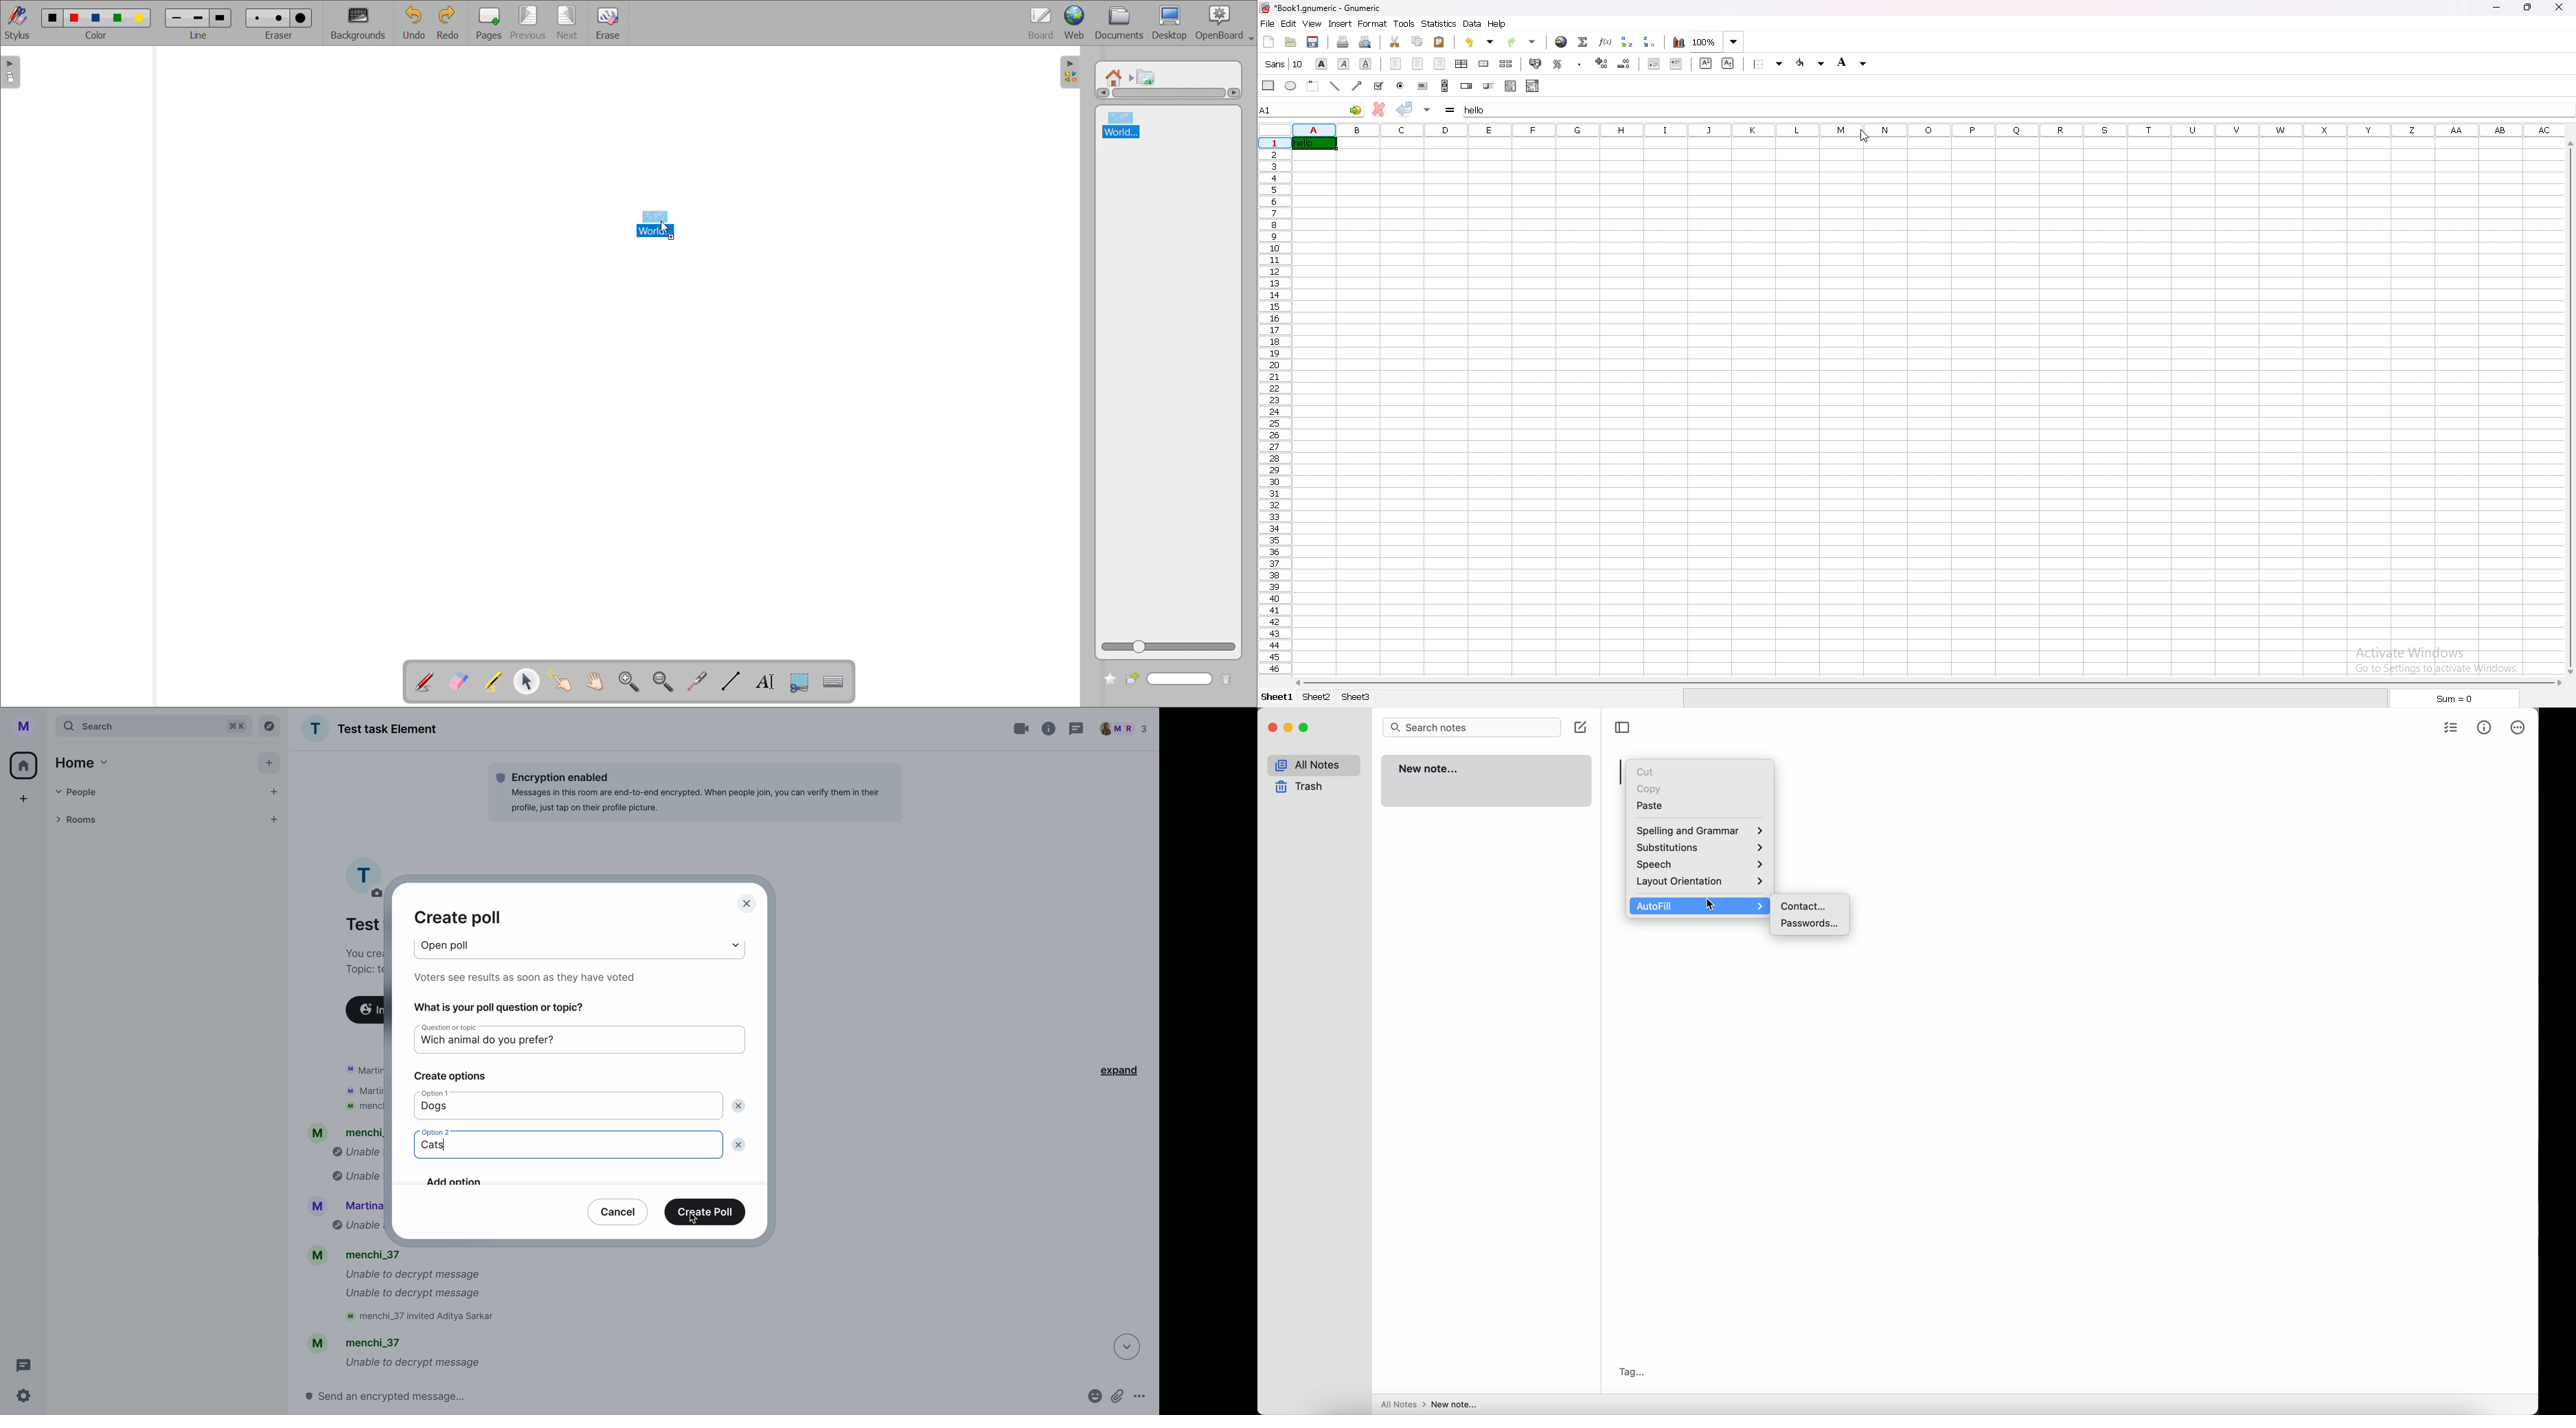 Image resolution: width=2576 pixels, height=1428 pixels. What do you see at coordinates (740, 1147) in the screenshot?
I see `delete` at bounding box center [740, 1147].